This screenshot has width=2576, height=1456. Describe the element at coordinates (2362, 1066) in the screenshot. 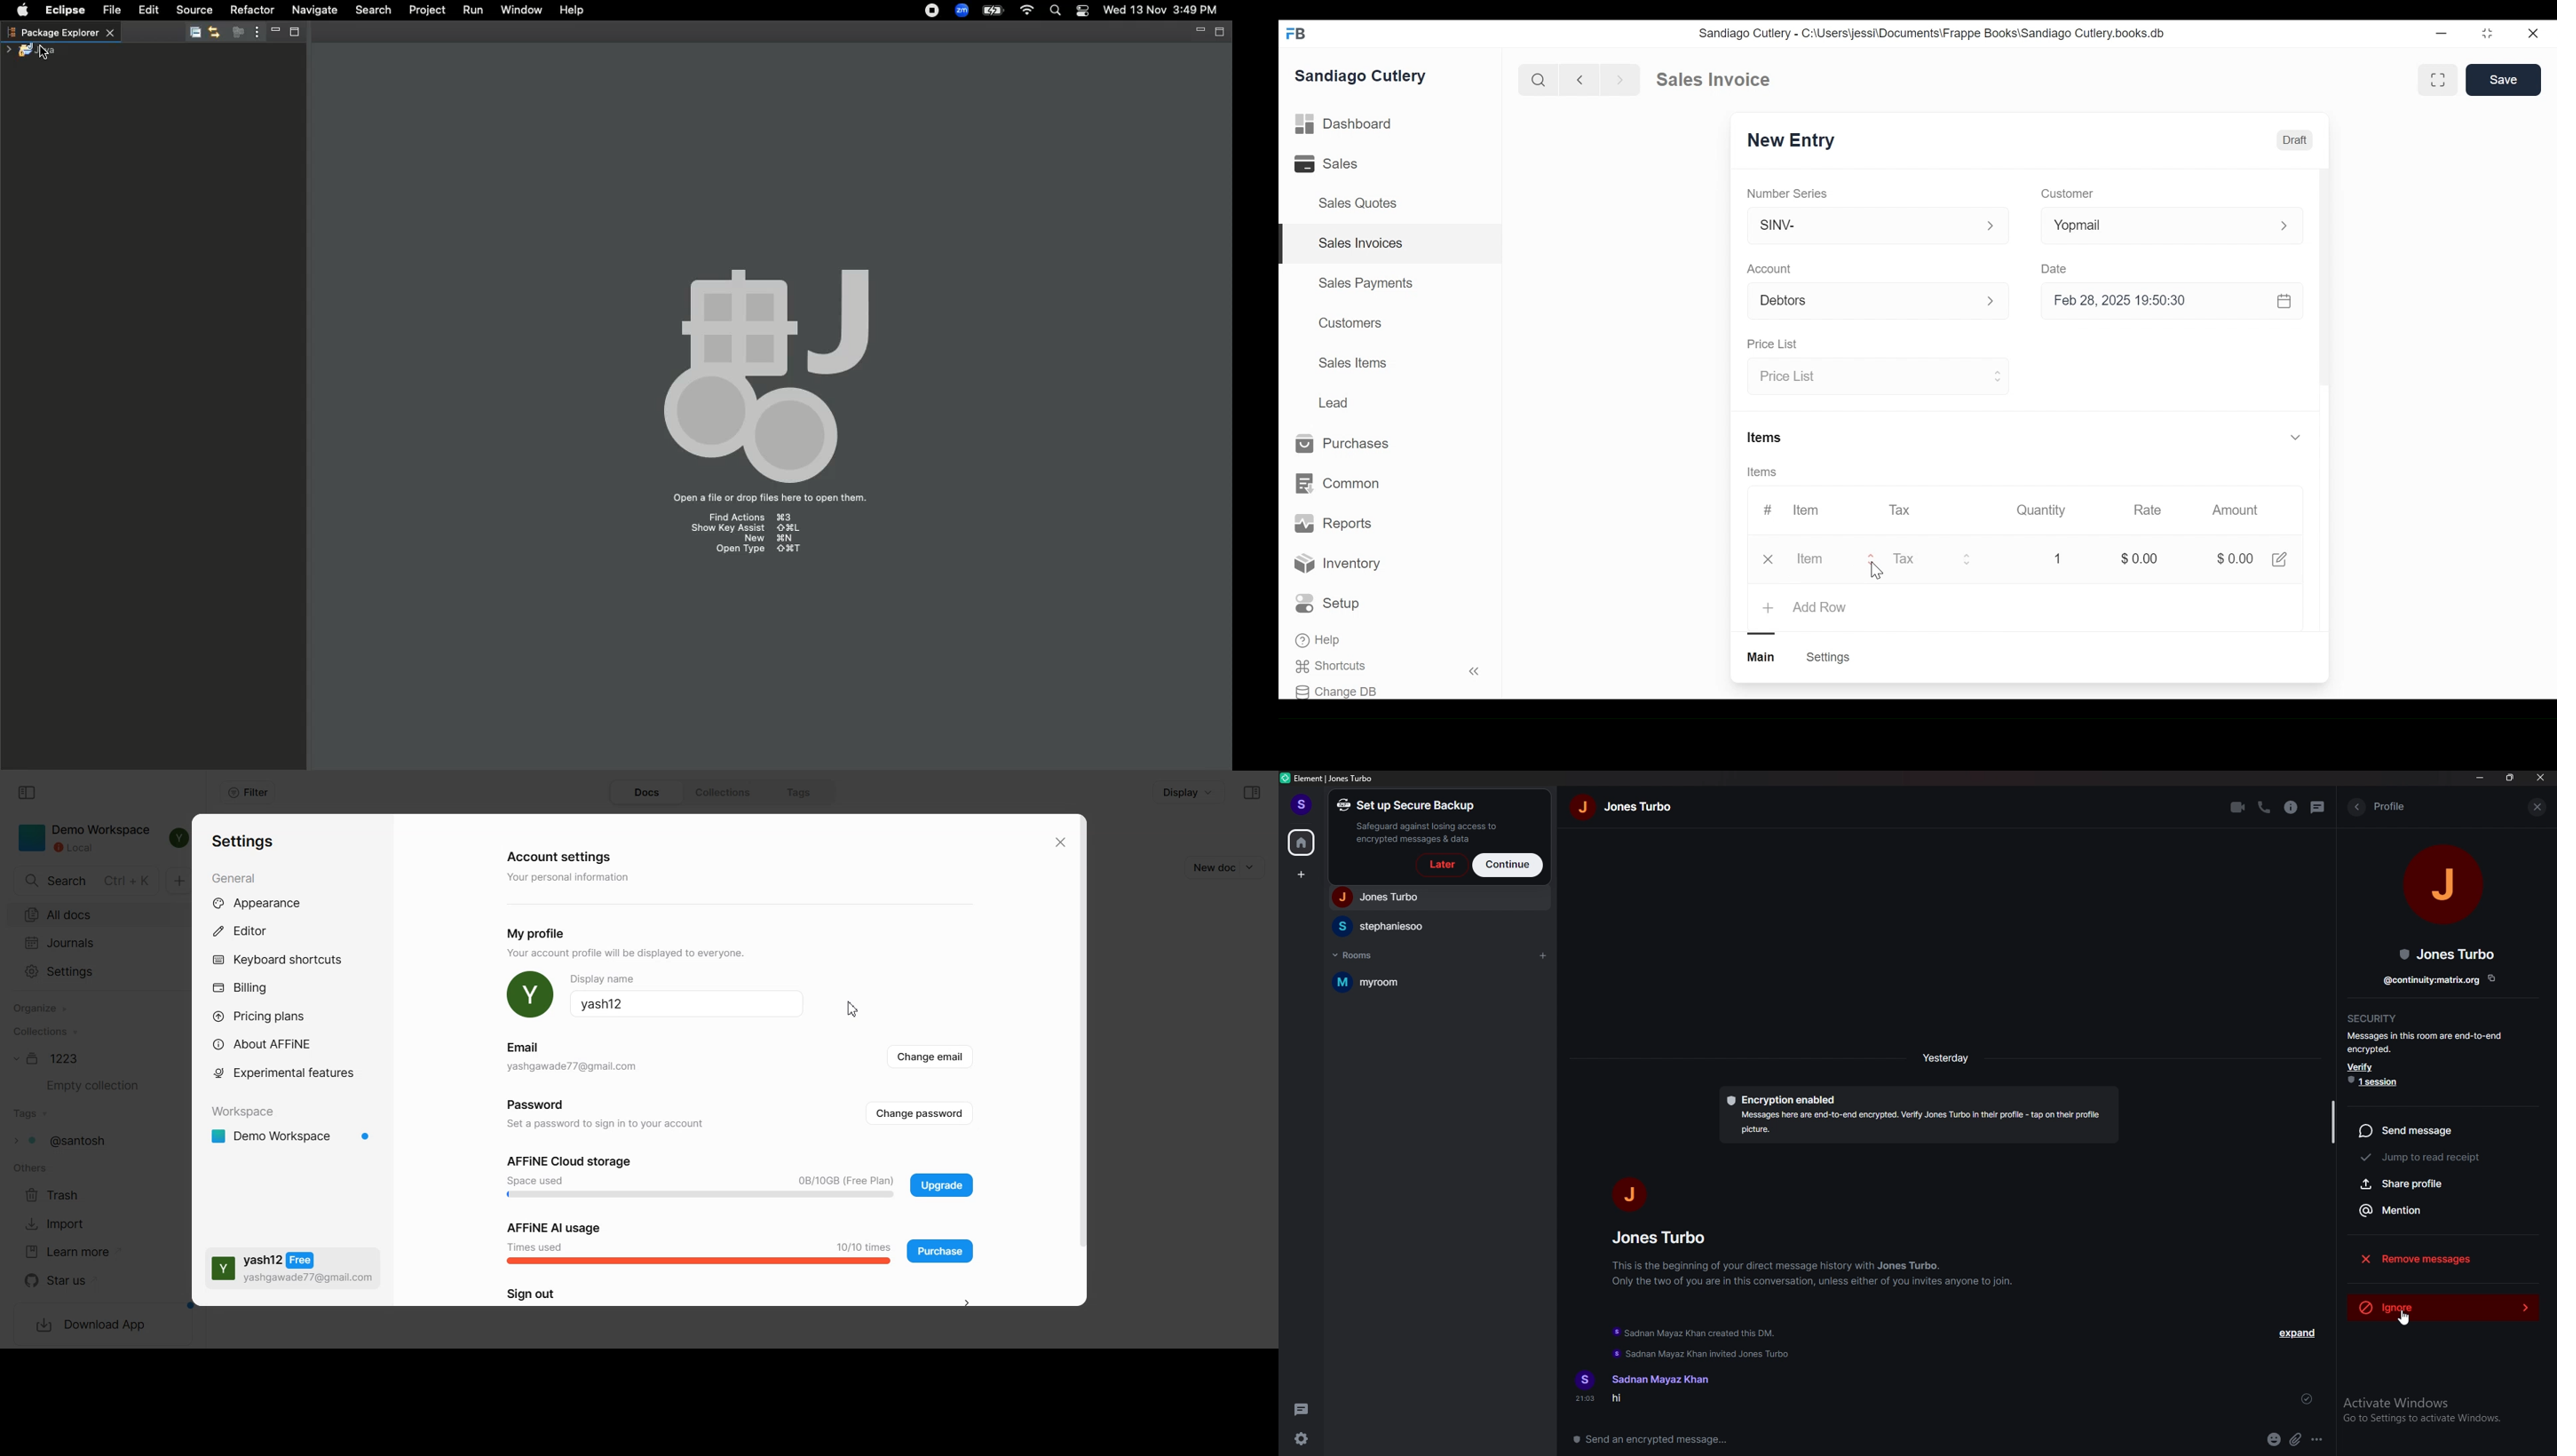

I see `verify` at that location.